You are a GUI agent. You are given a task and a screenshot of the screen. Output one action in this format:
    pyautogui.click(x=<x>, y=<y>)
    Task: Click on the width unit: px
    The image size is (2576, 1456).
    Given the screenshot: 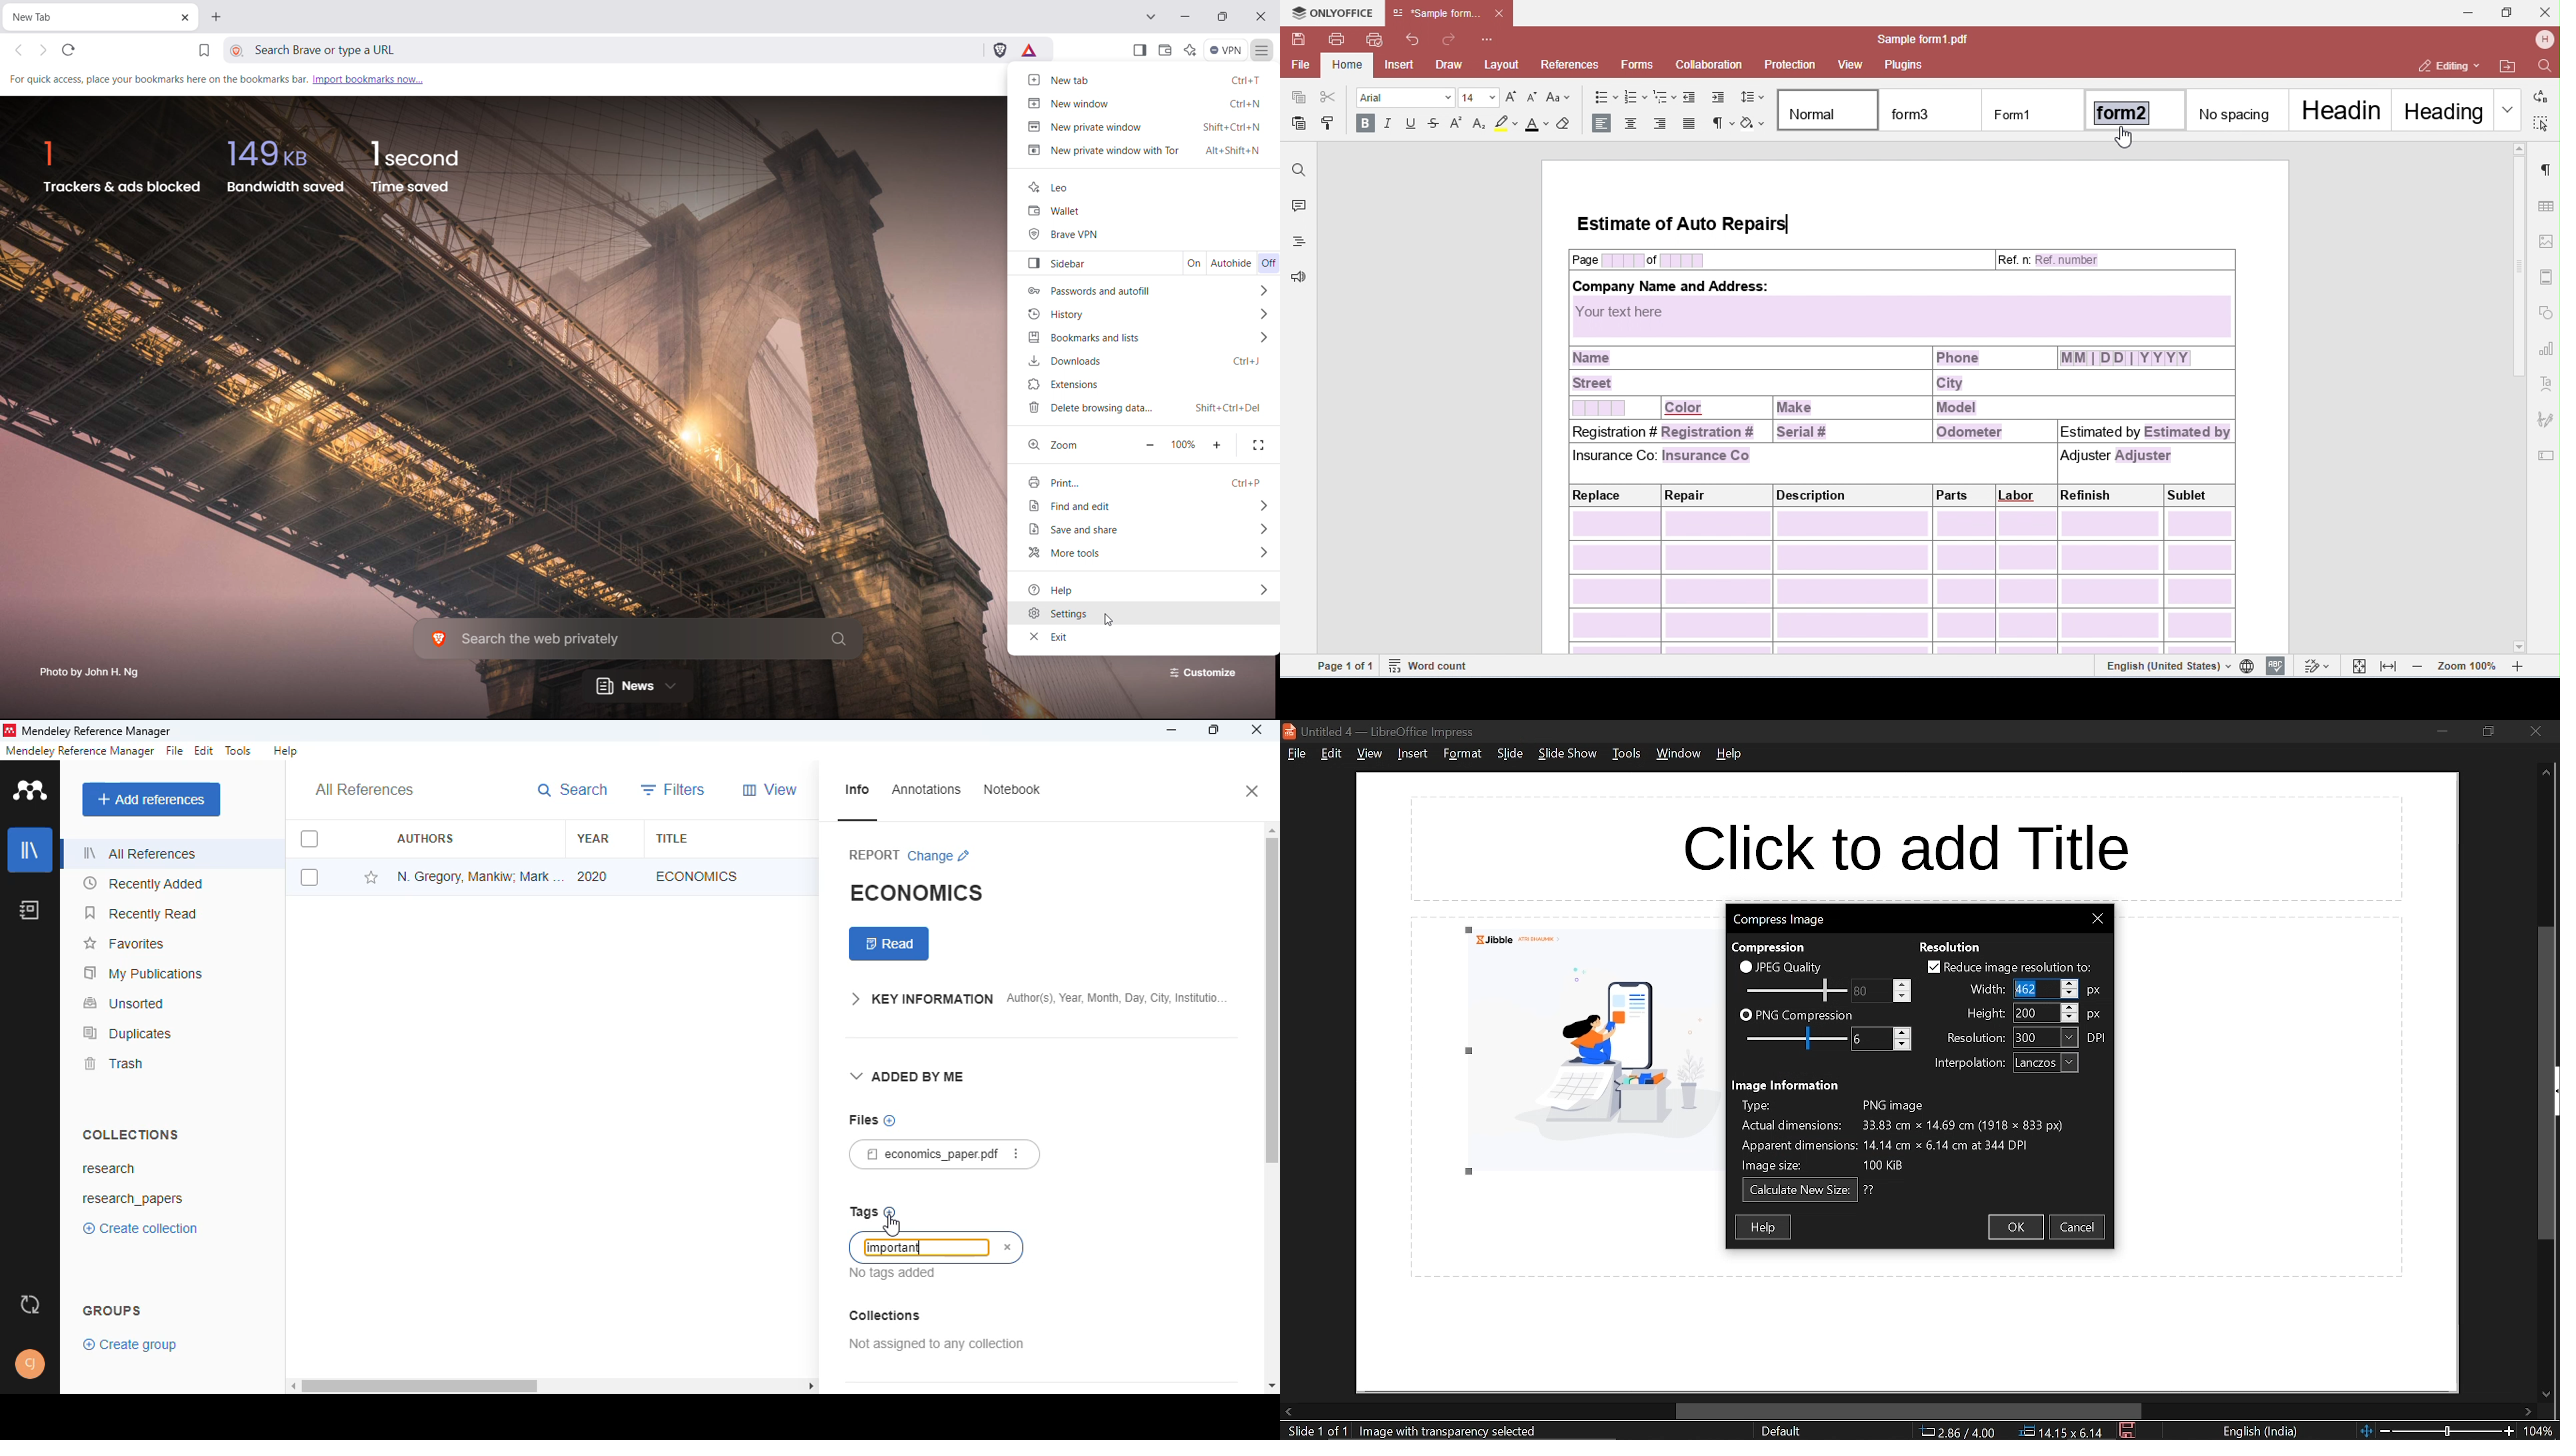 What is the action you would take?
    pyautogui.click(x=2093, y=992)
    